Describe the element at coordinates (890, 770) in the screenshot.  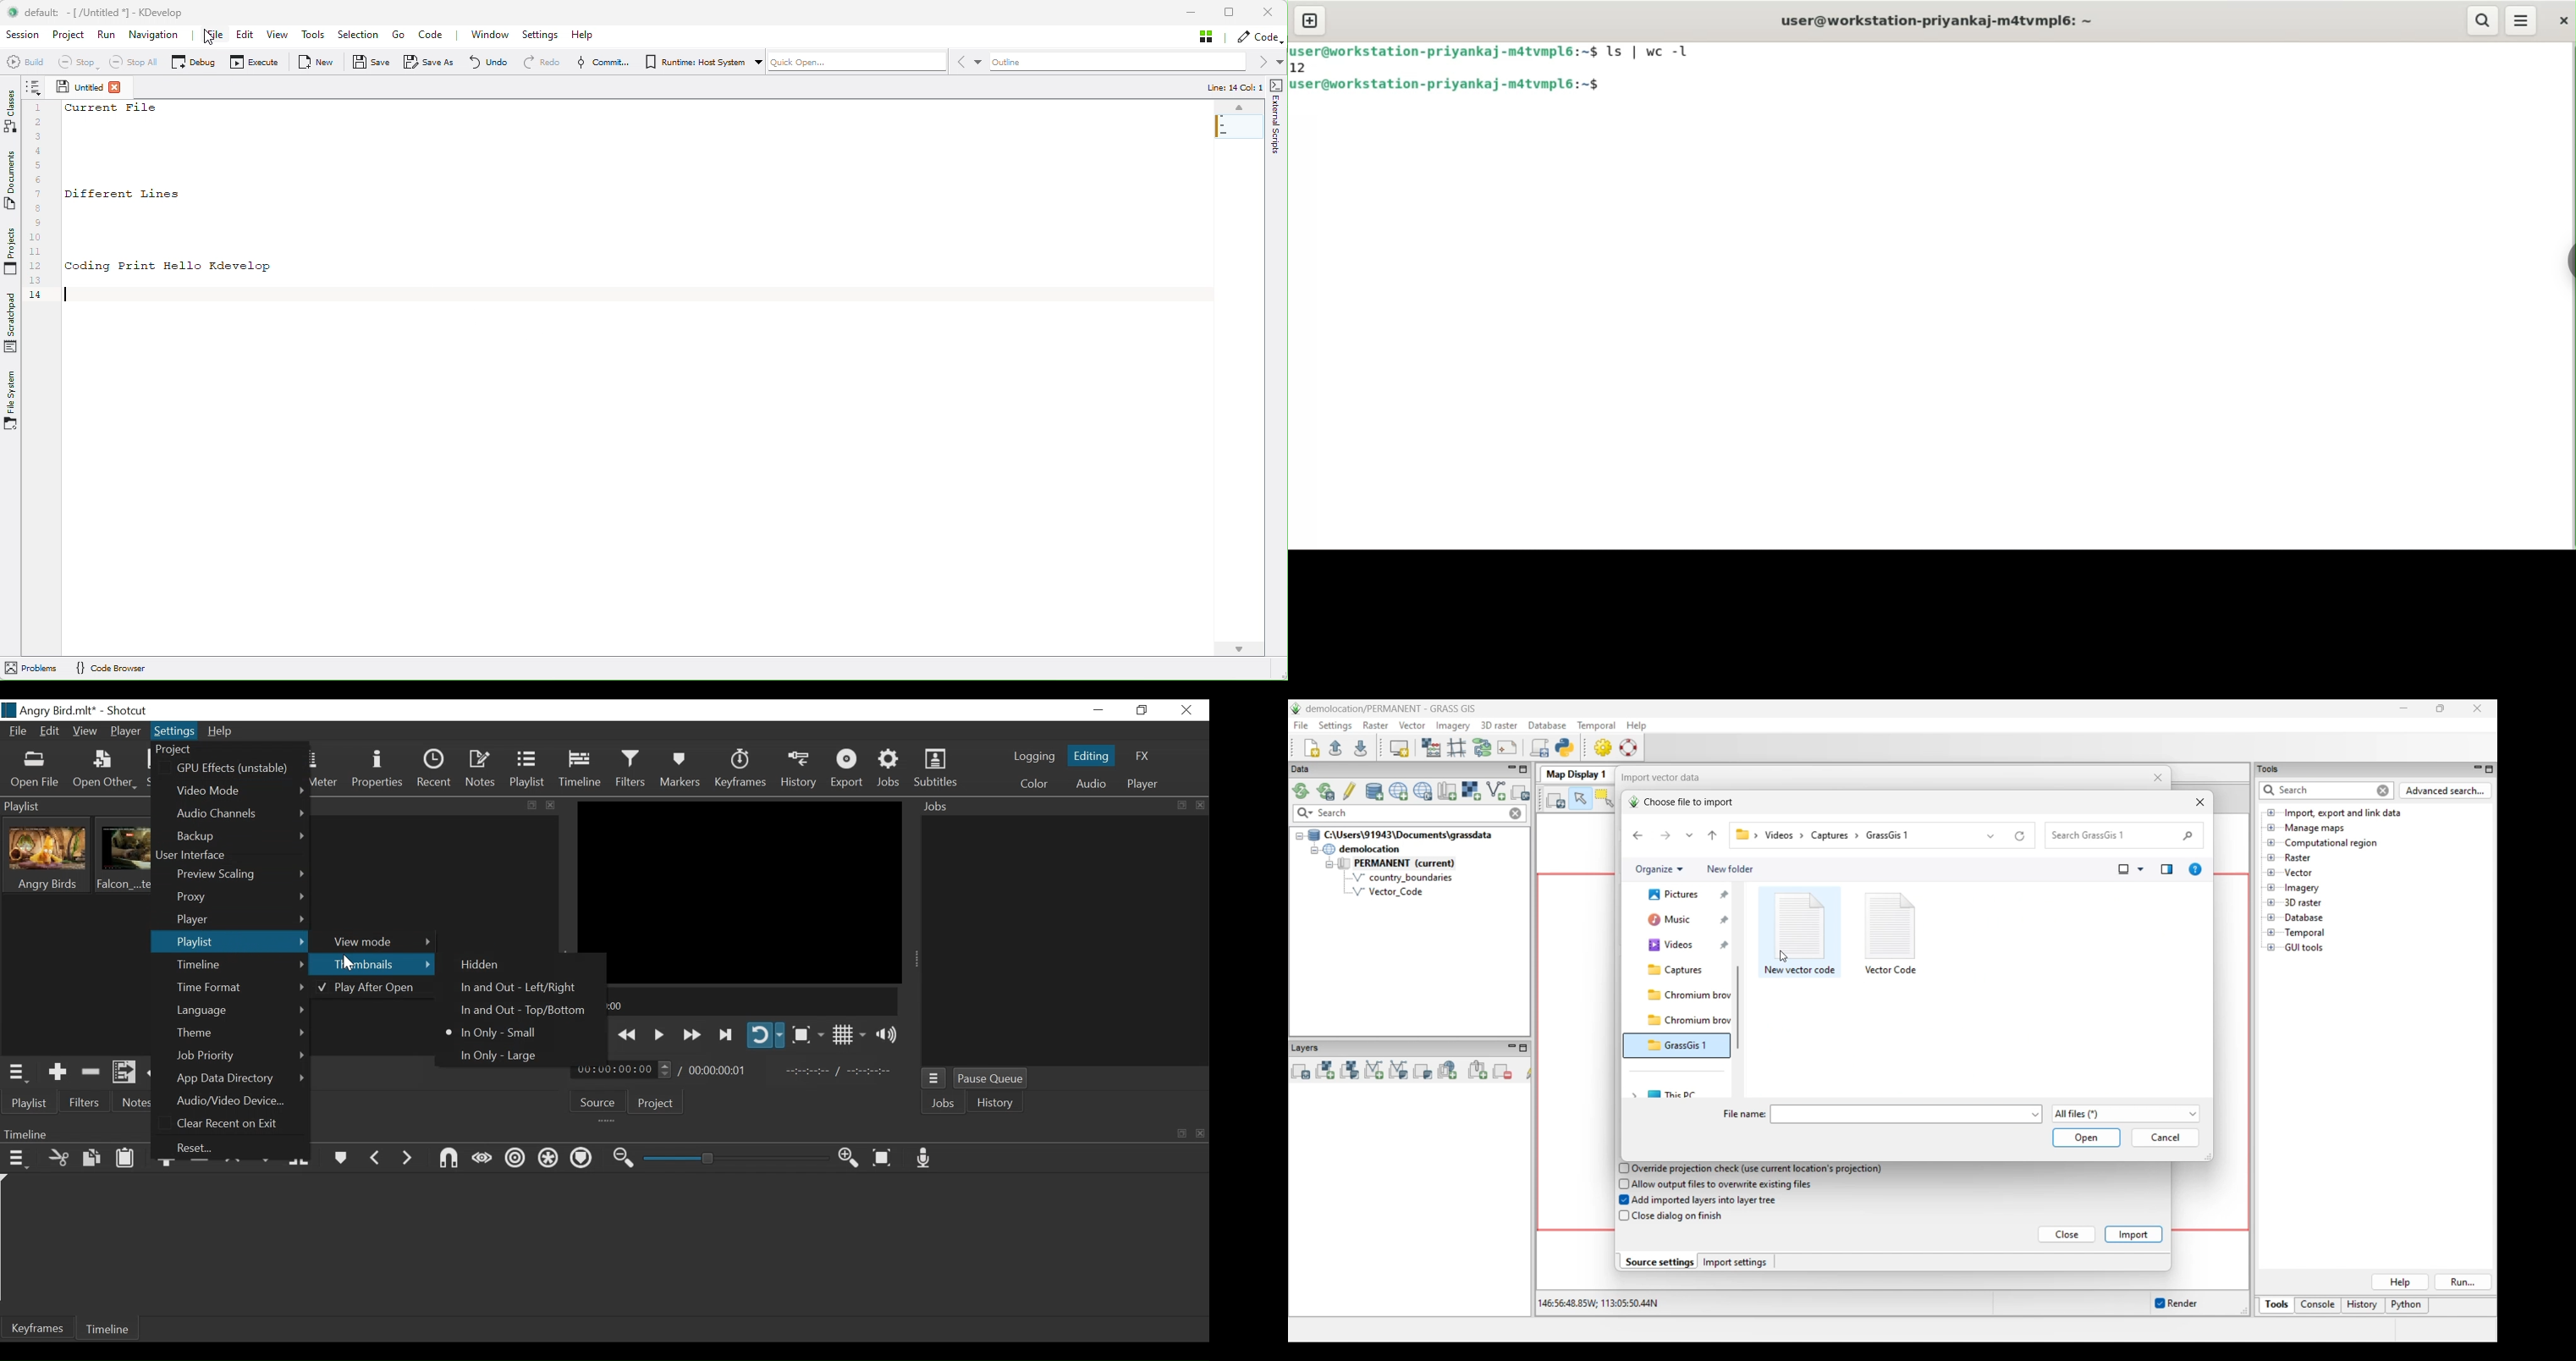
I see `Jobs` at that location.